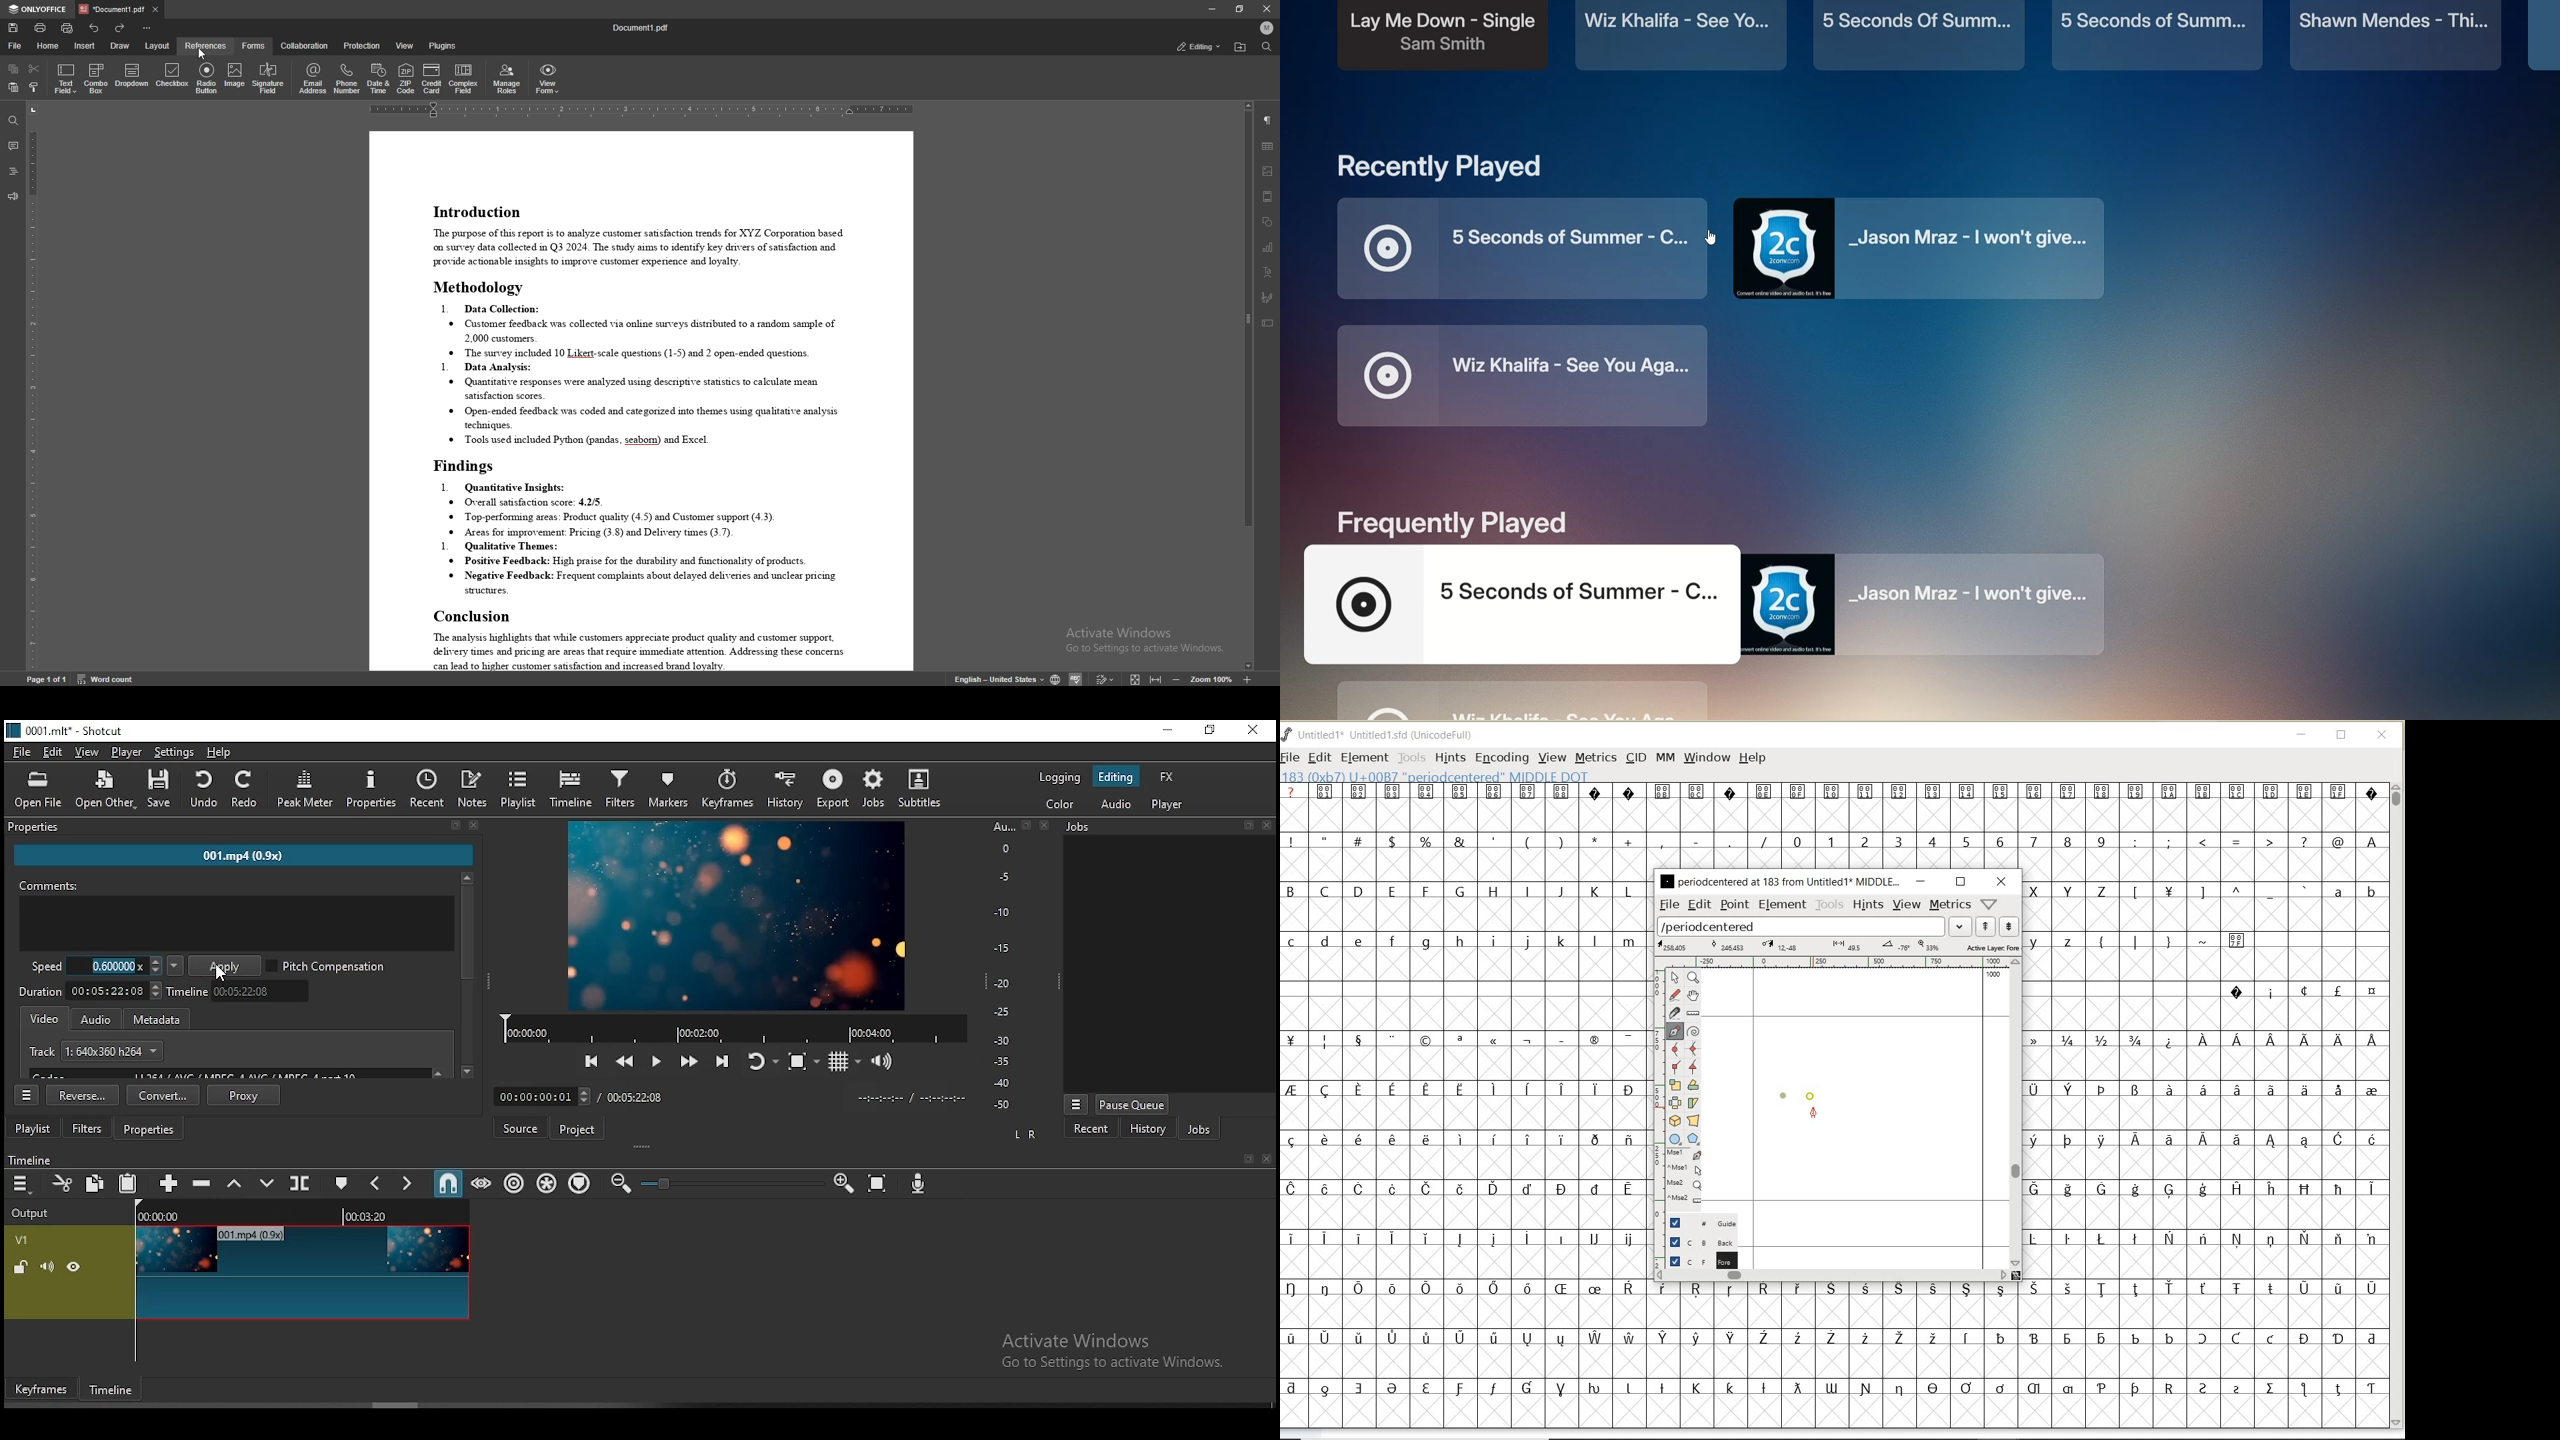 The width and height of the screenshot is (2576, 1456). What do you see at coordinates (1241, 47) in the screenshot?
I see `find location` at bounding box center [1241, 47].